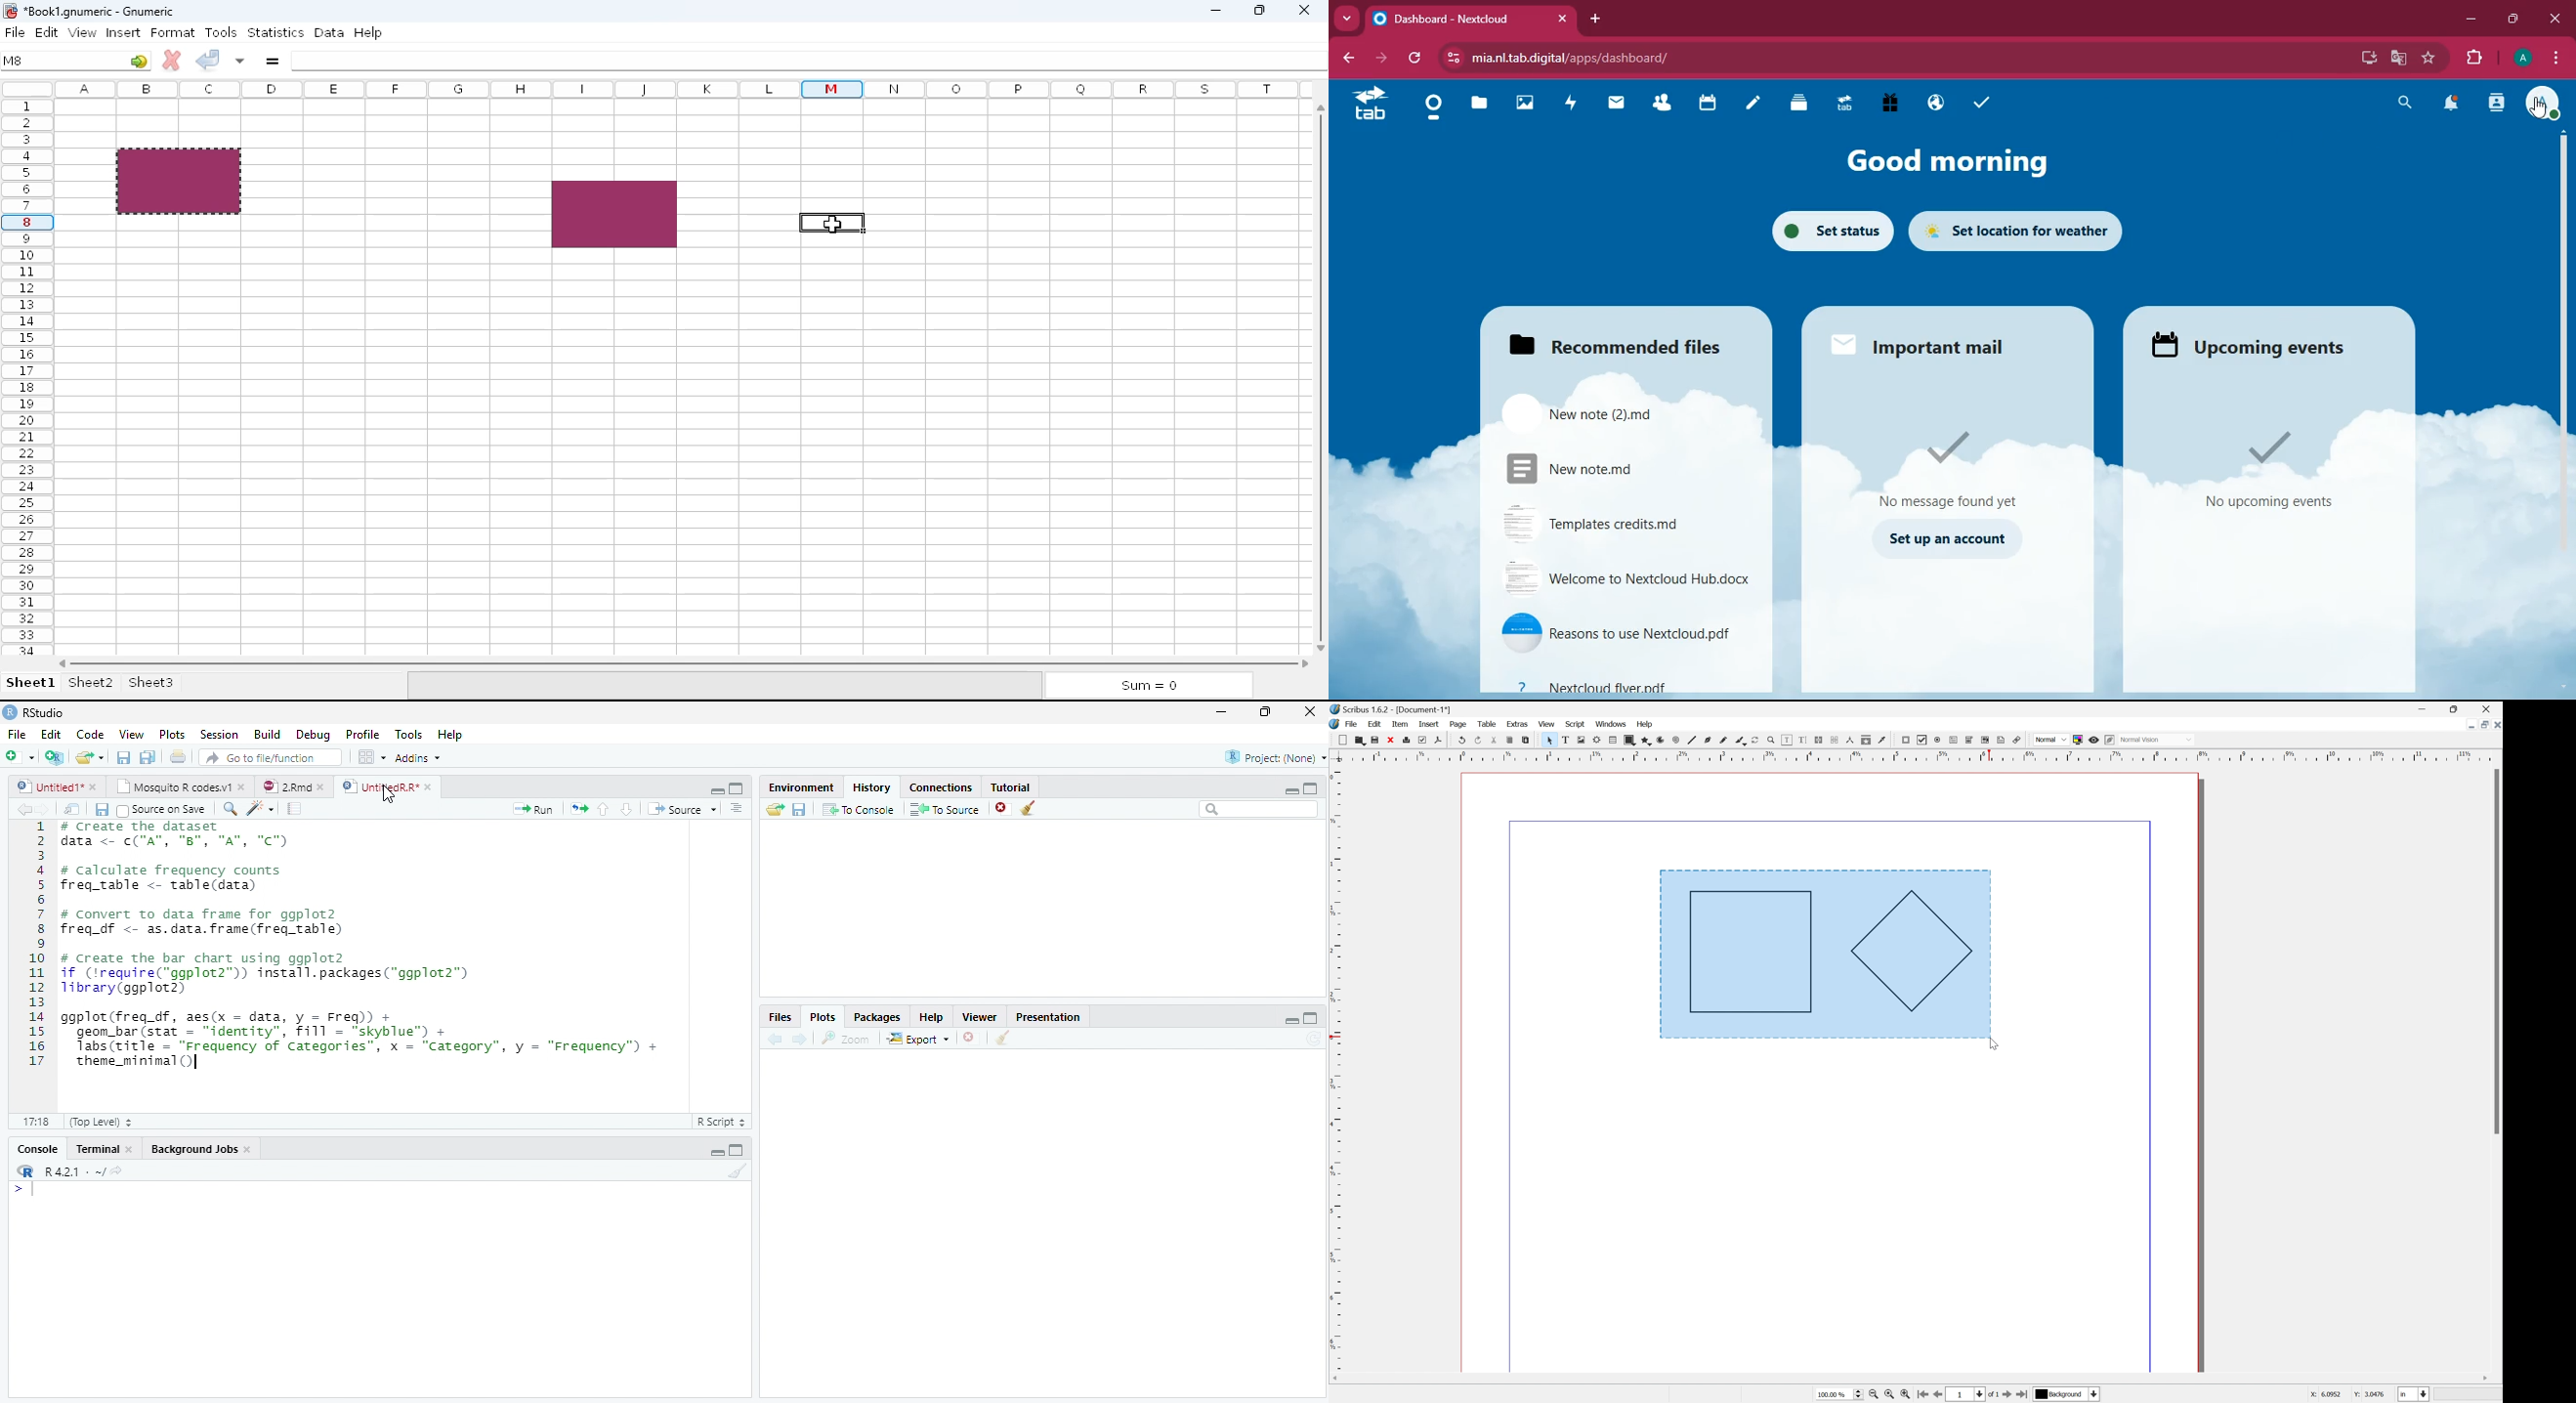  I want to click on >, so click(13, 1188).